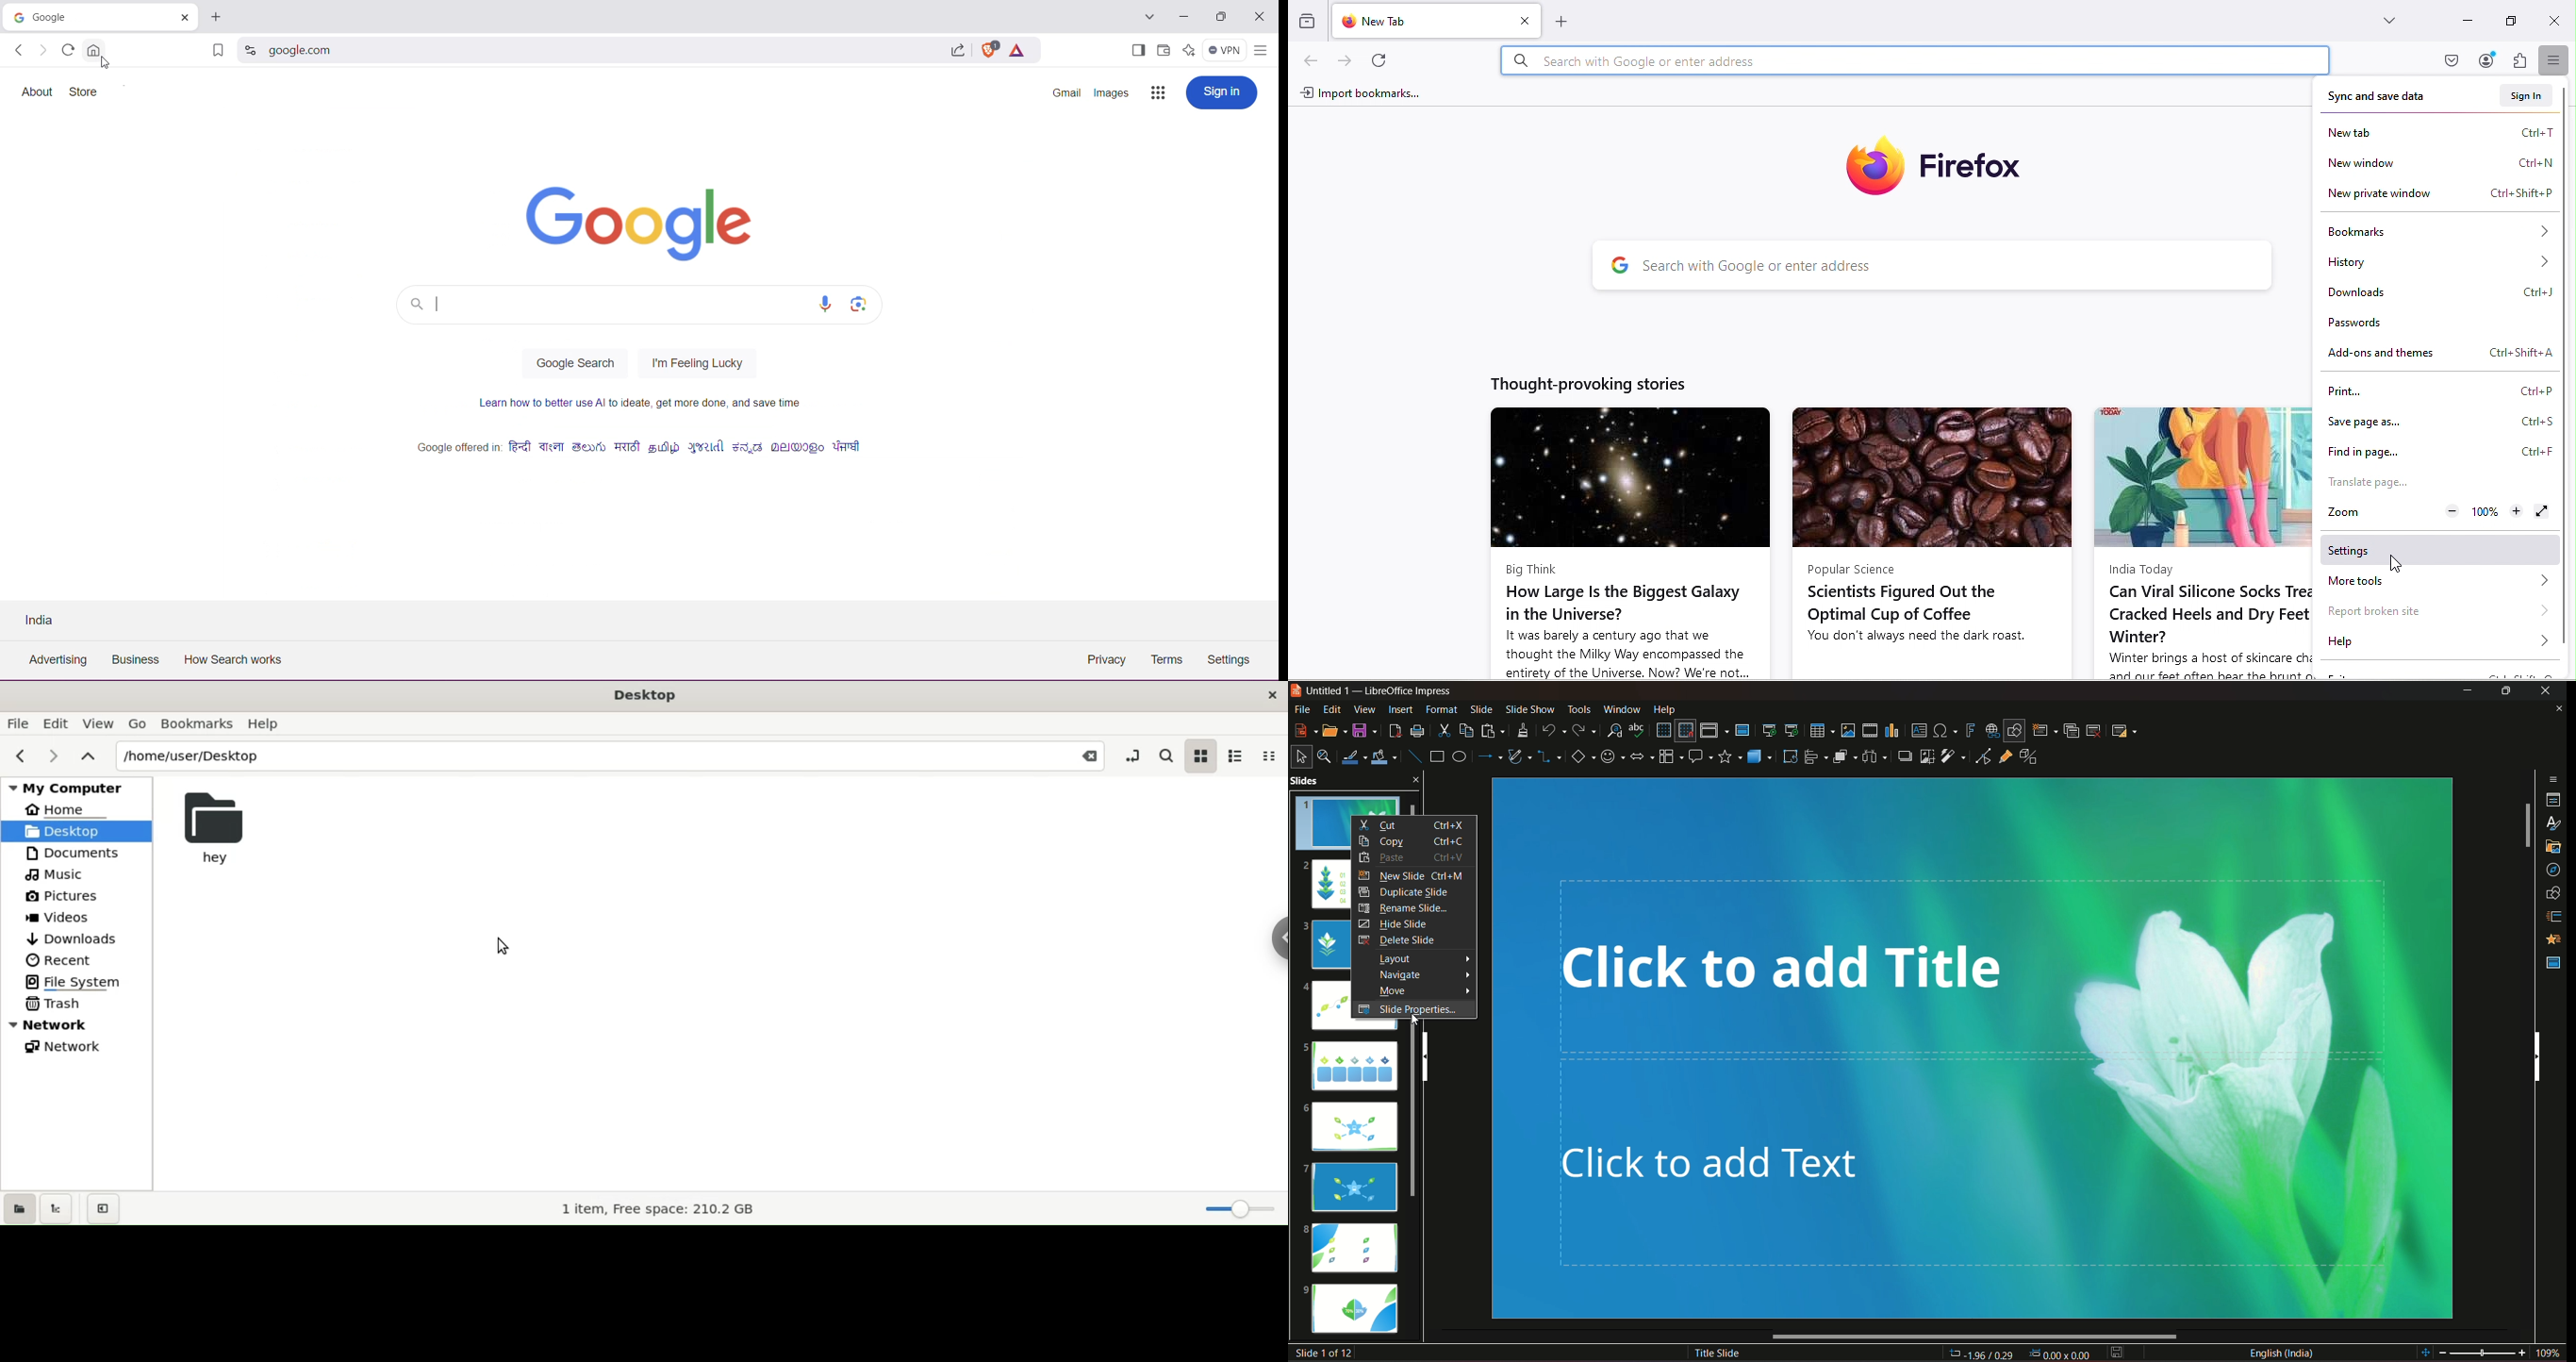  I want to click on file, so click(1303, 709).